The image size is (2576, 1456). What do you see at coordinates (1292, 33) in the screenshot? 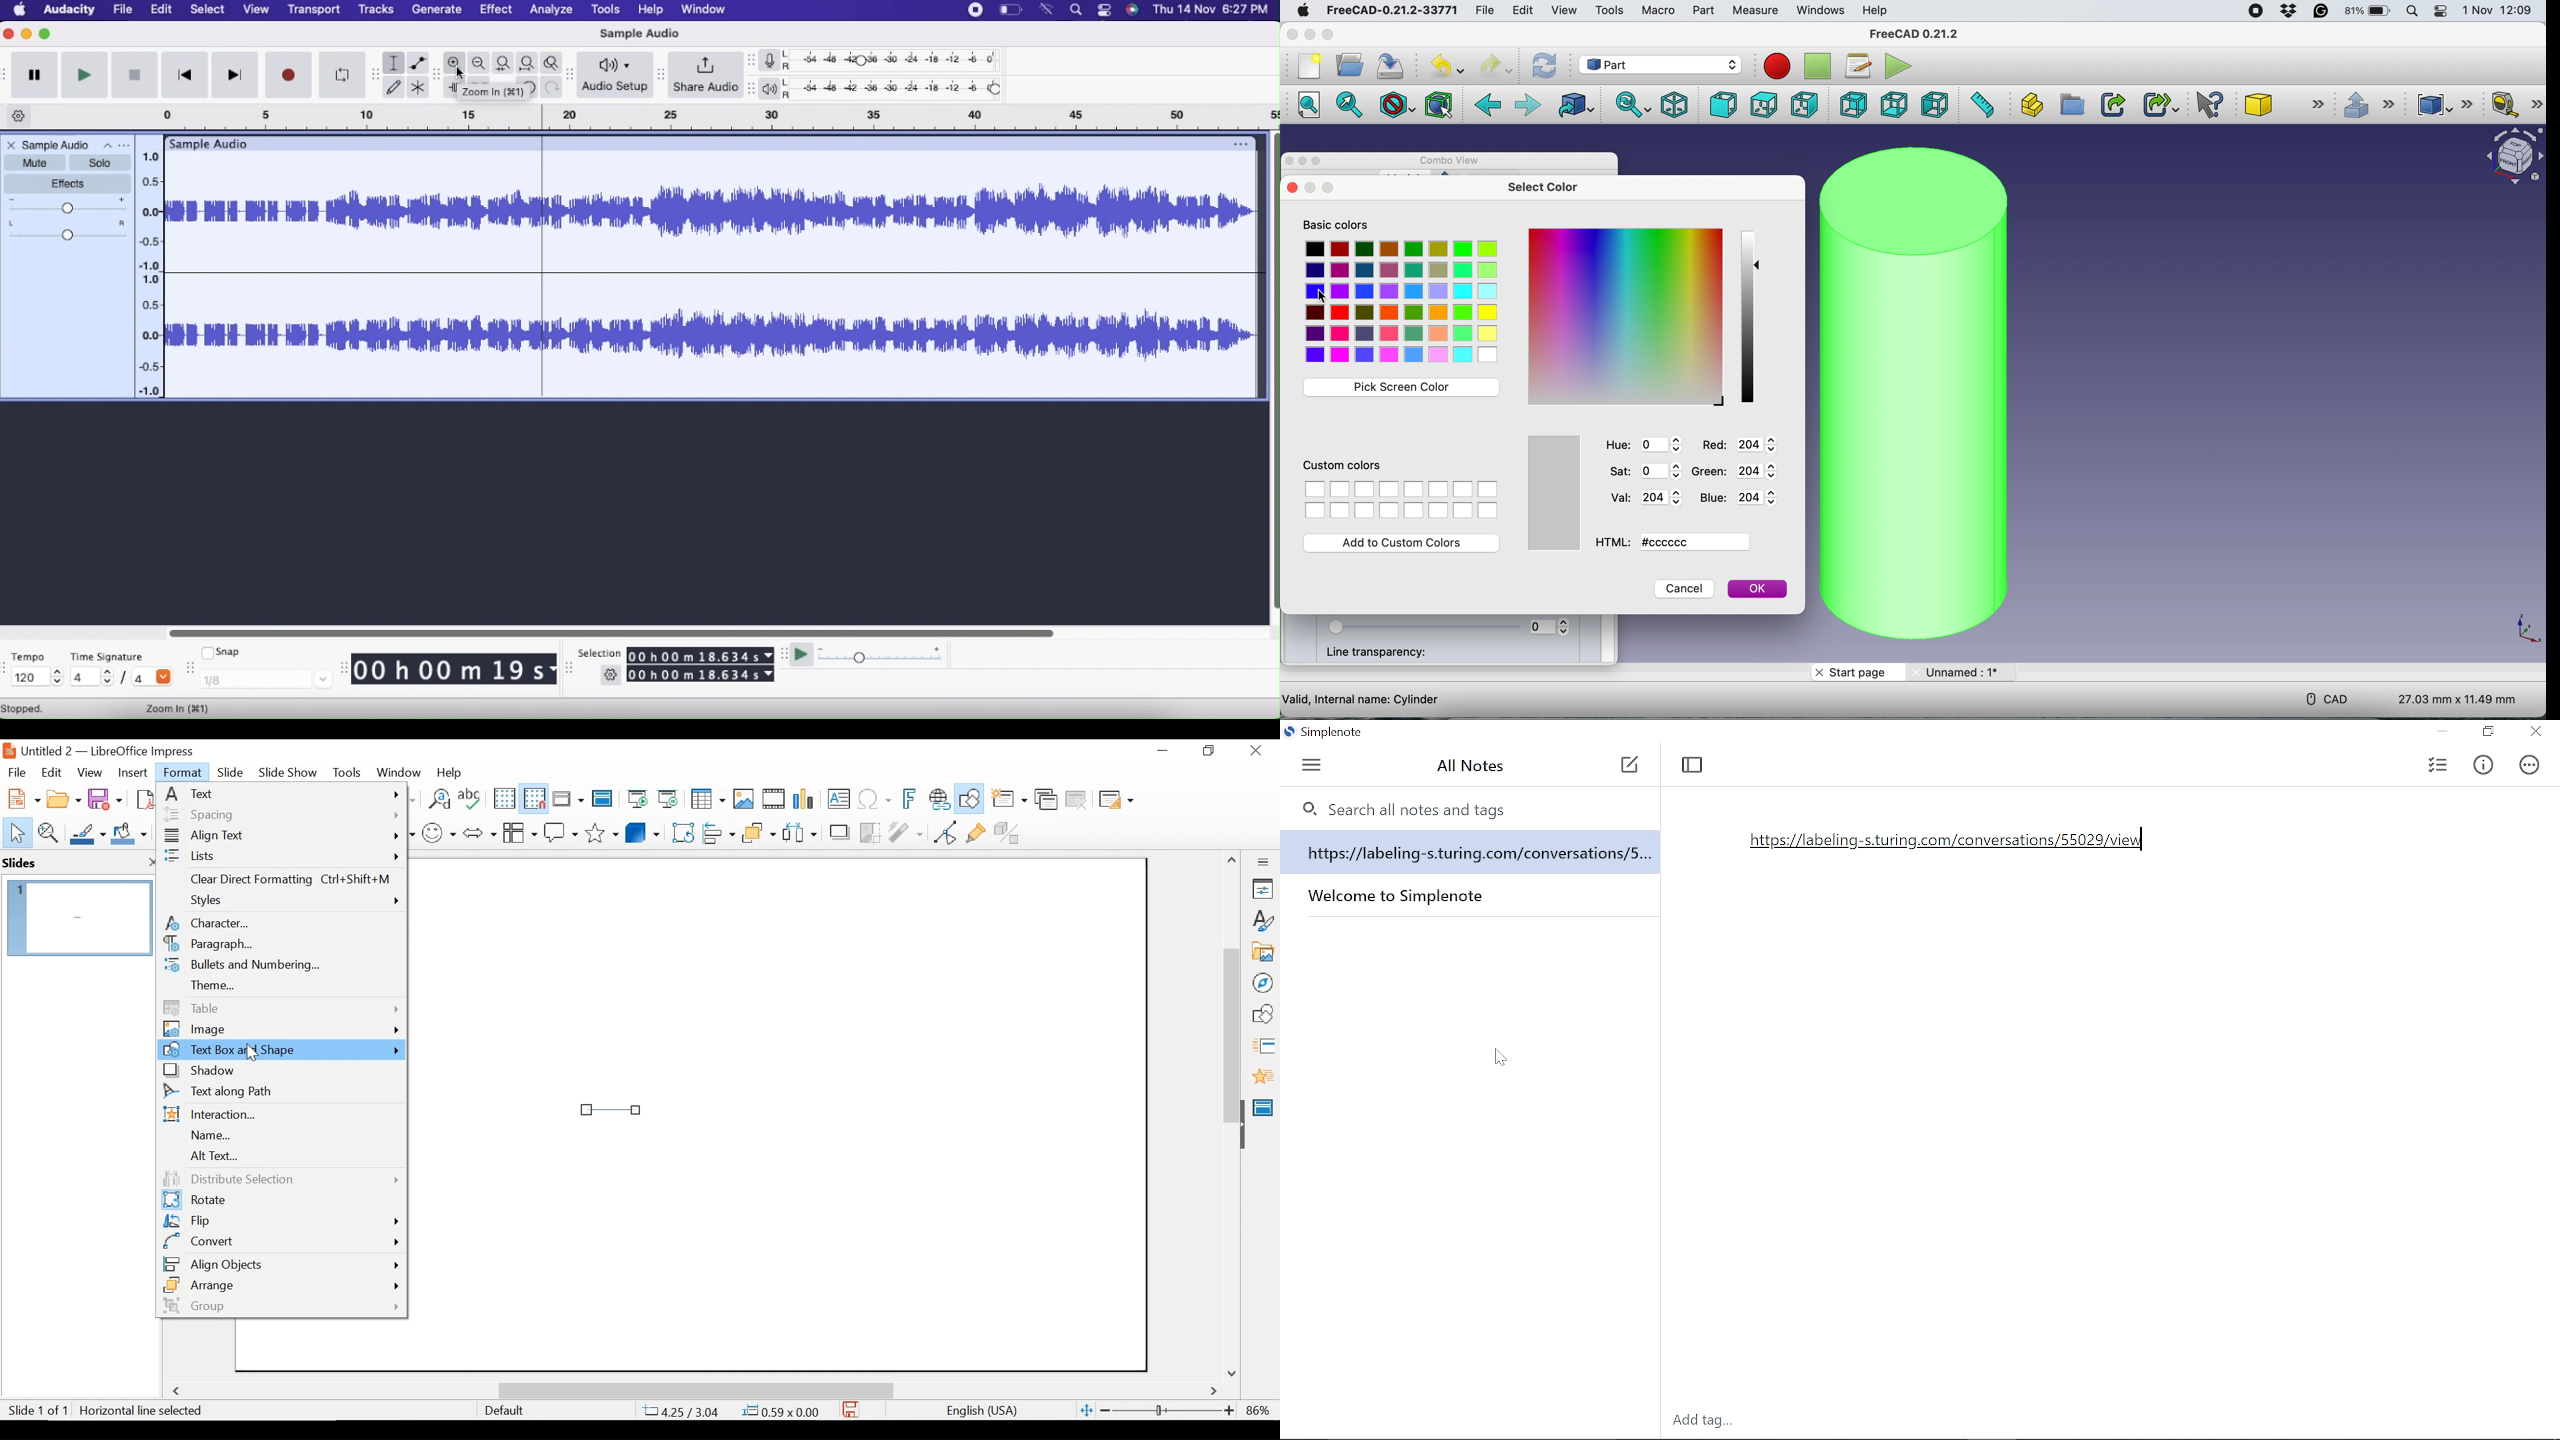
I see `close` at bounding box center [1292, 33].